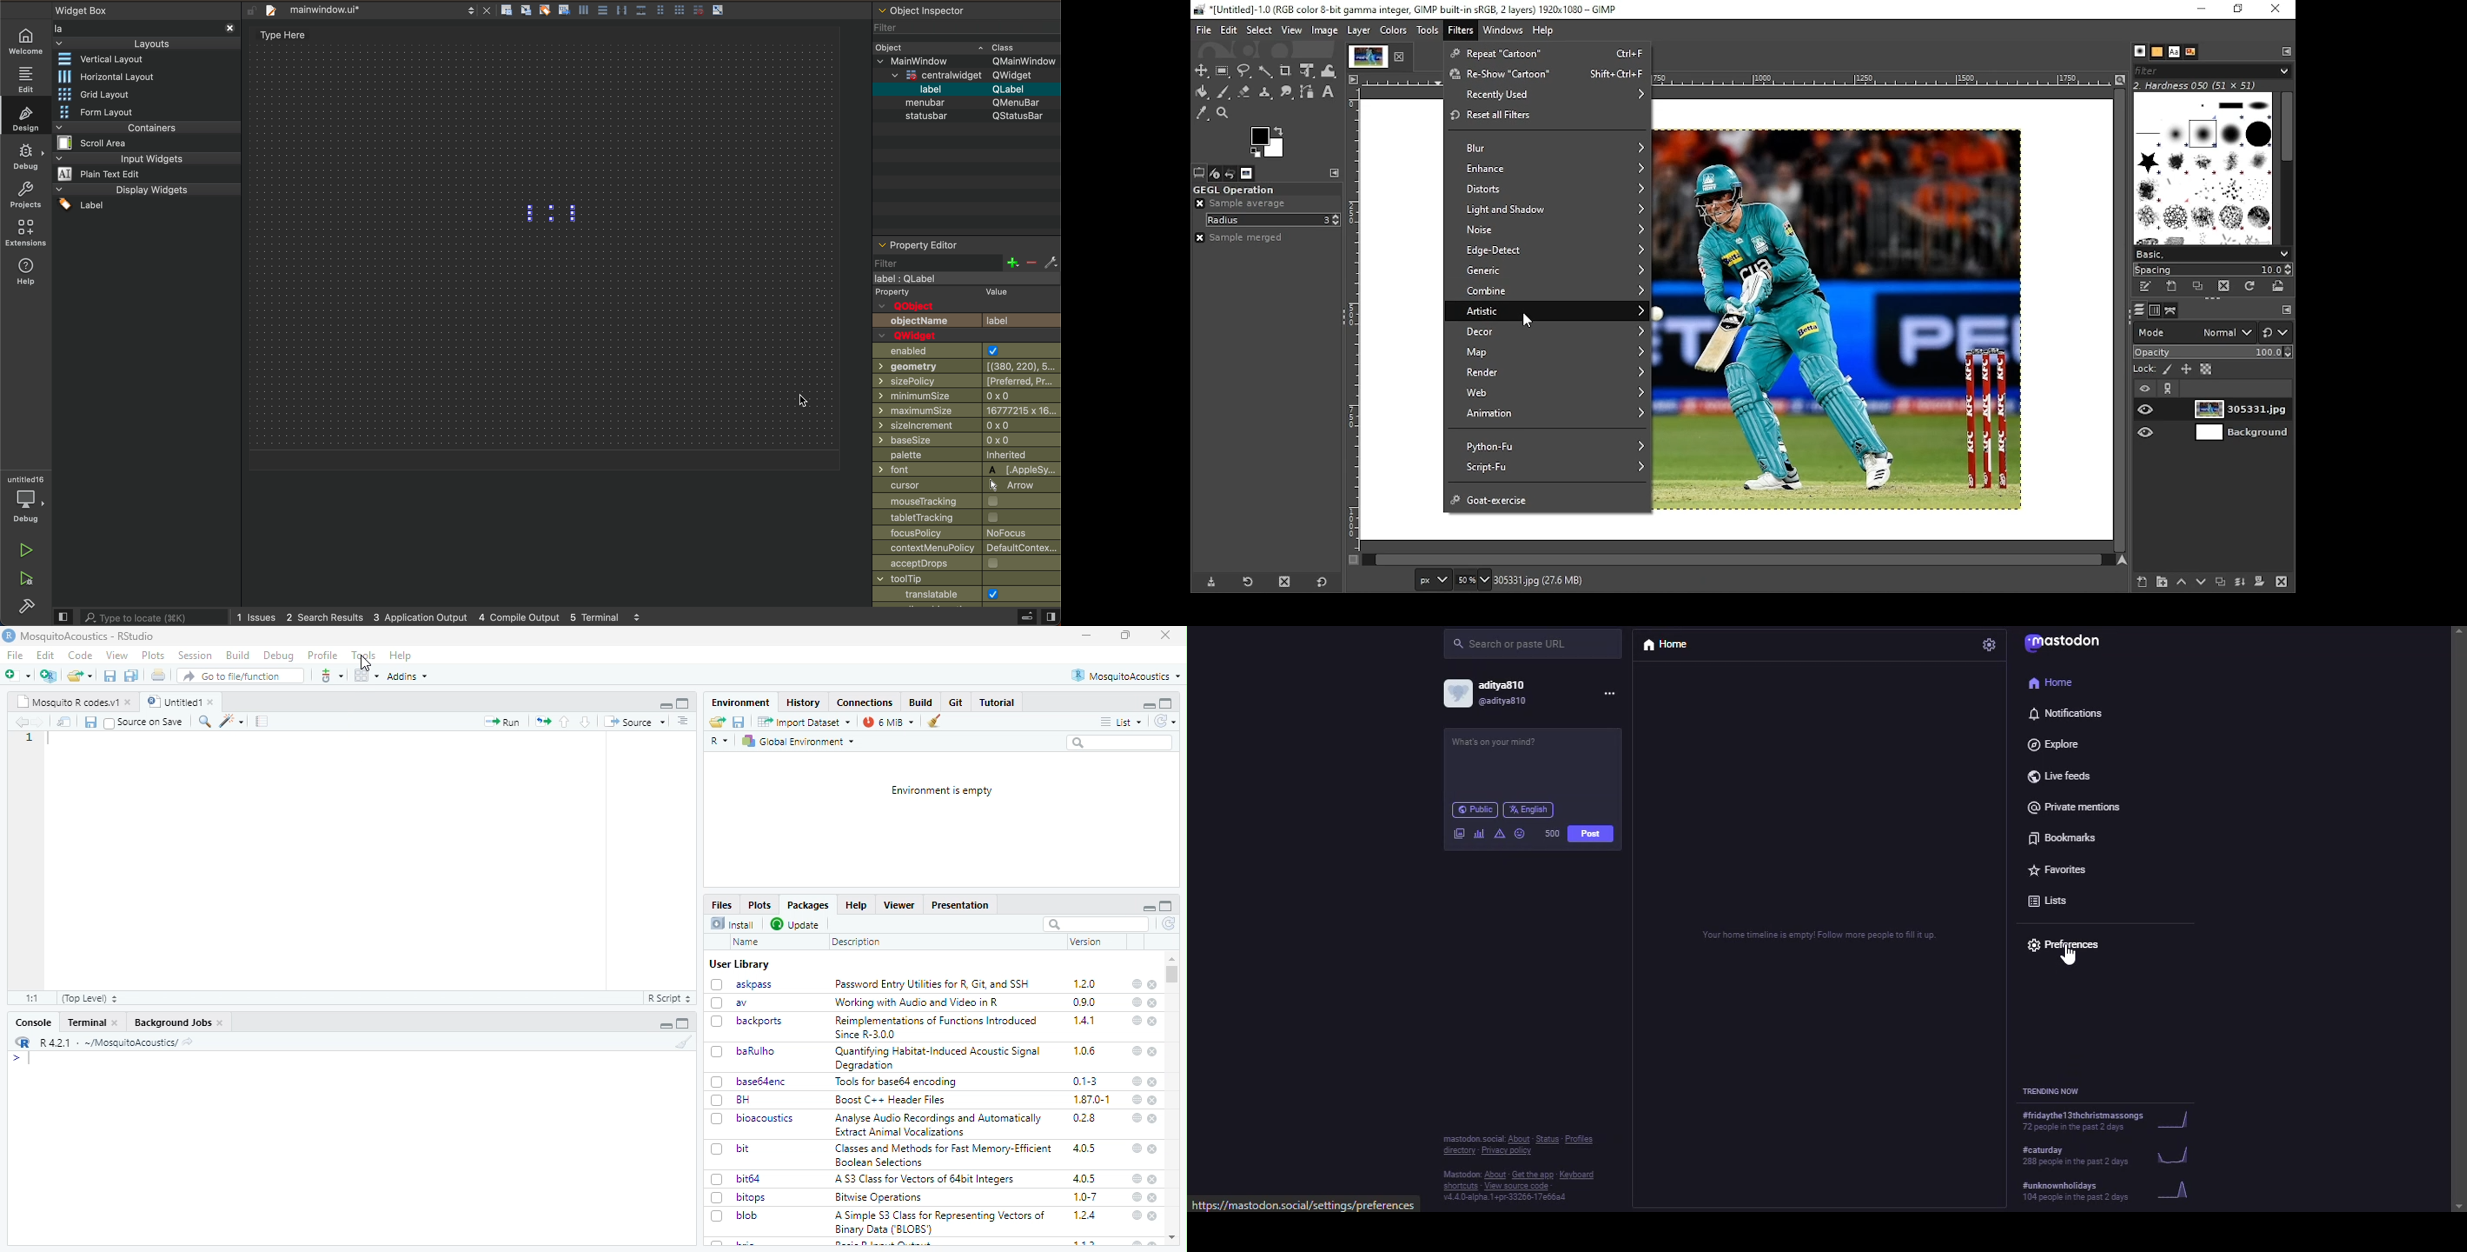 This screenshot has width=2492, height=1260. Describe the element at coordinates (757, 1050) in the screenshot. I see `baRulho` at that location.